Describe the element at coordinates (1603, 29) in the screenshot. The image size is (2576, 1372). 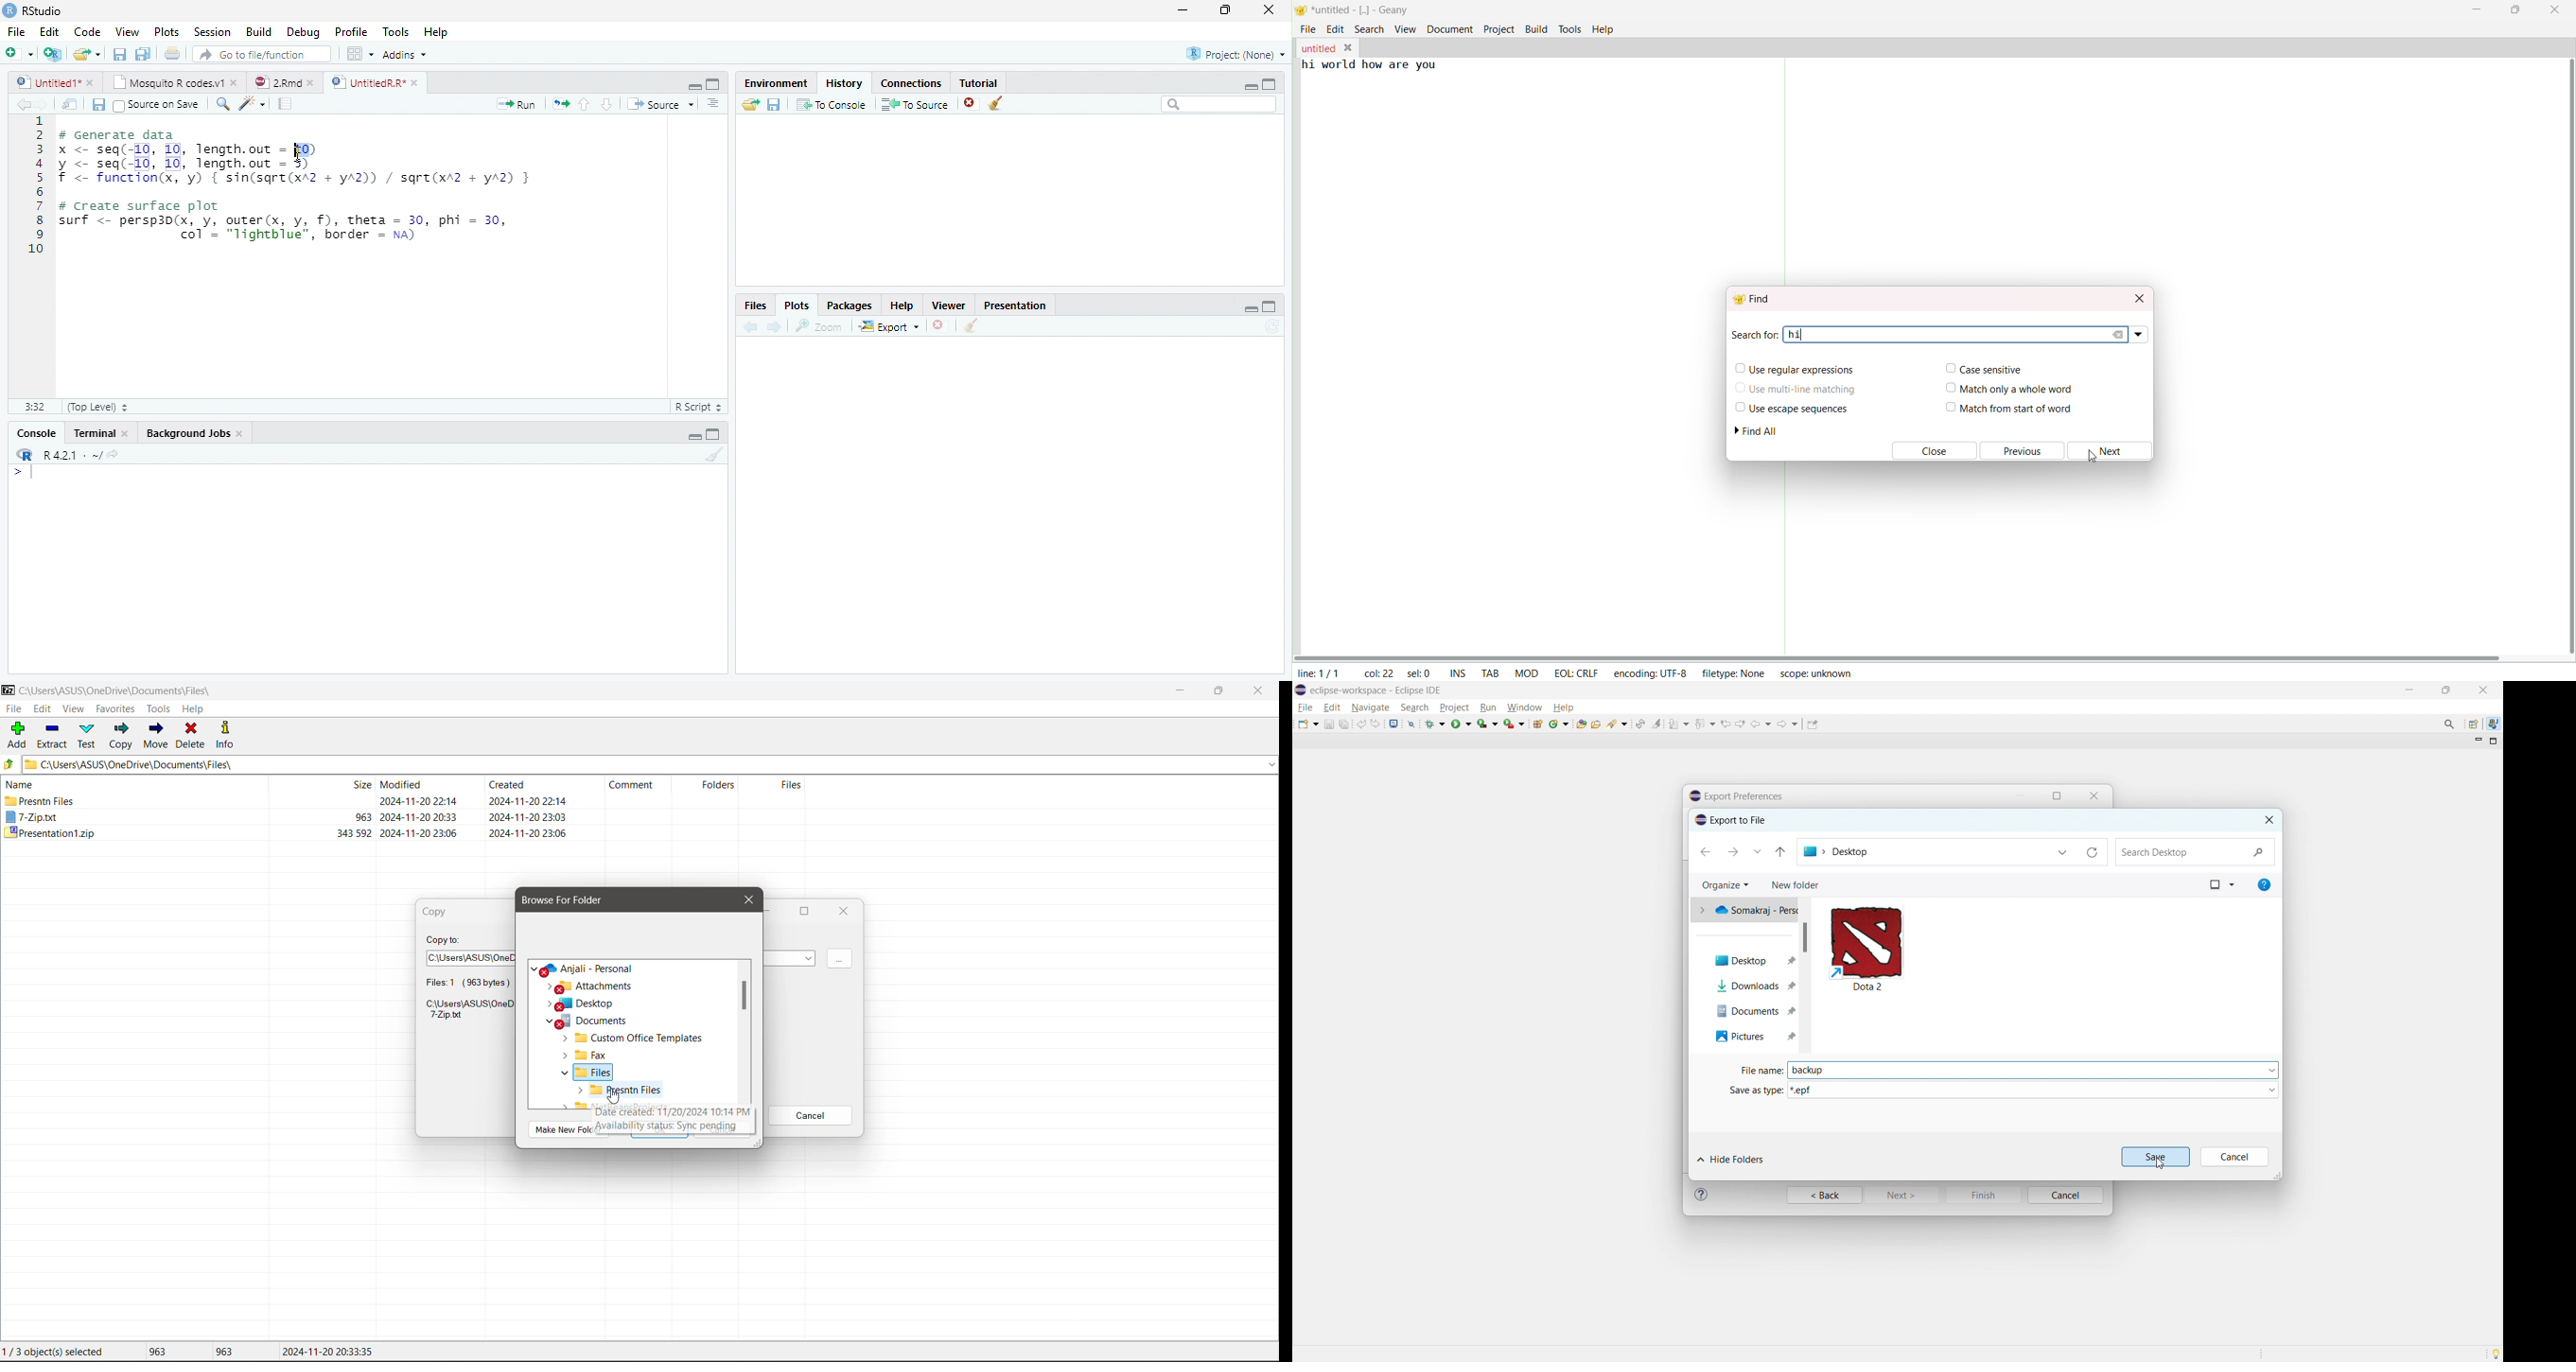
I see `help` at that location.